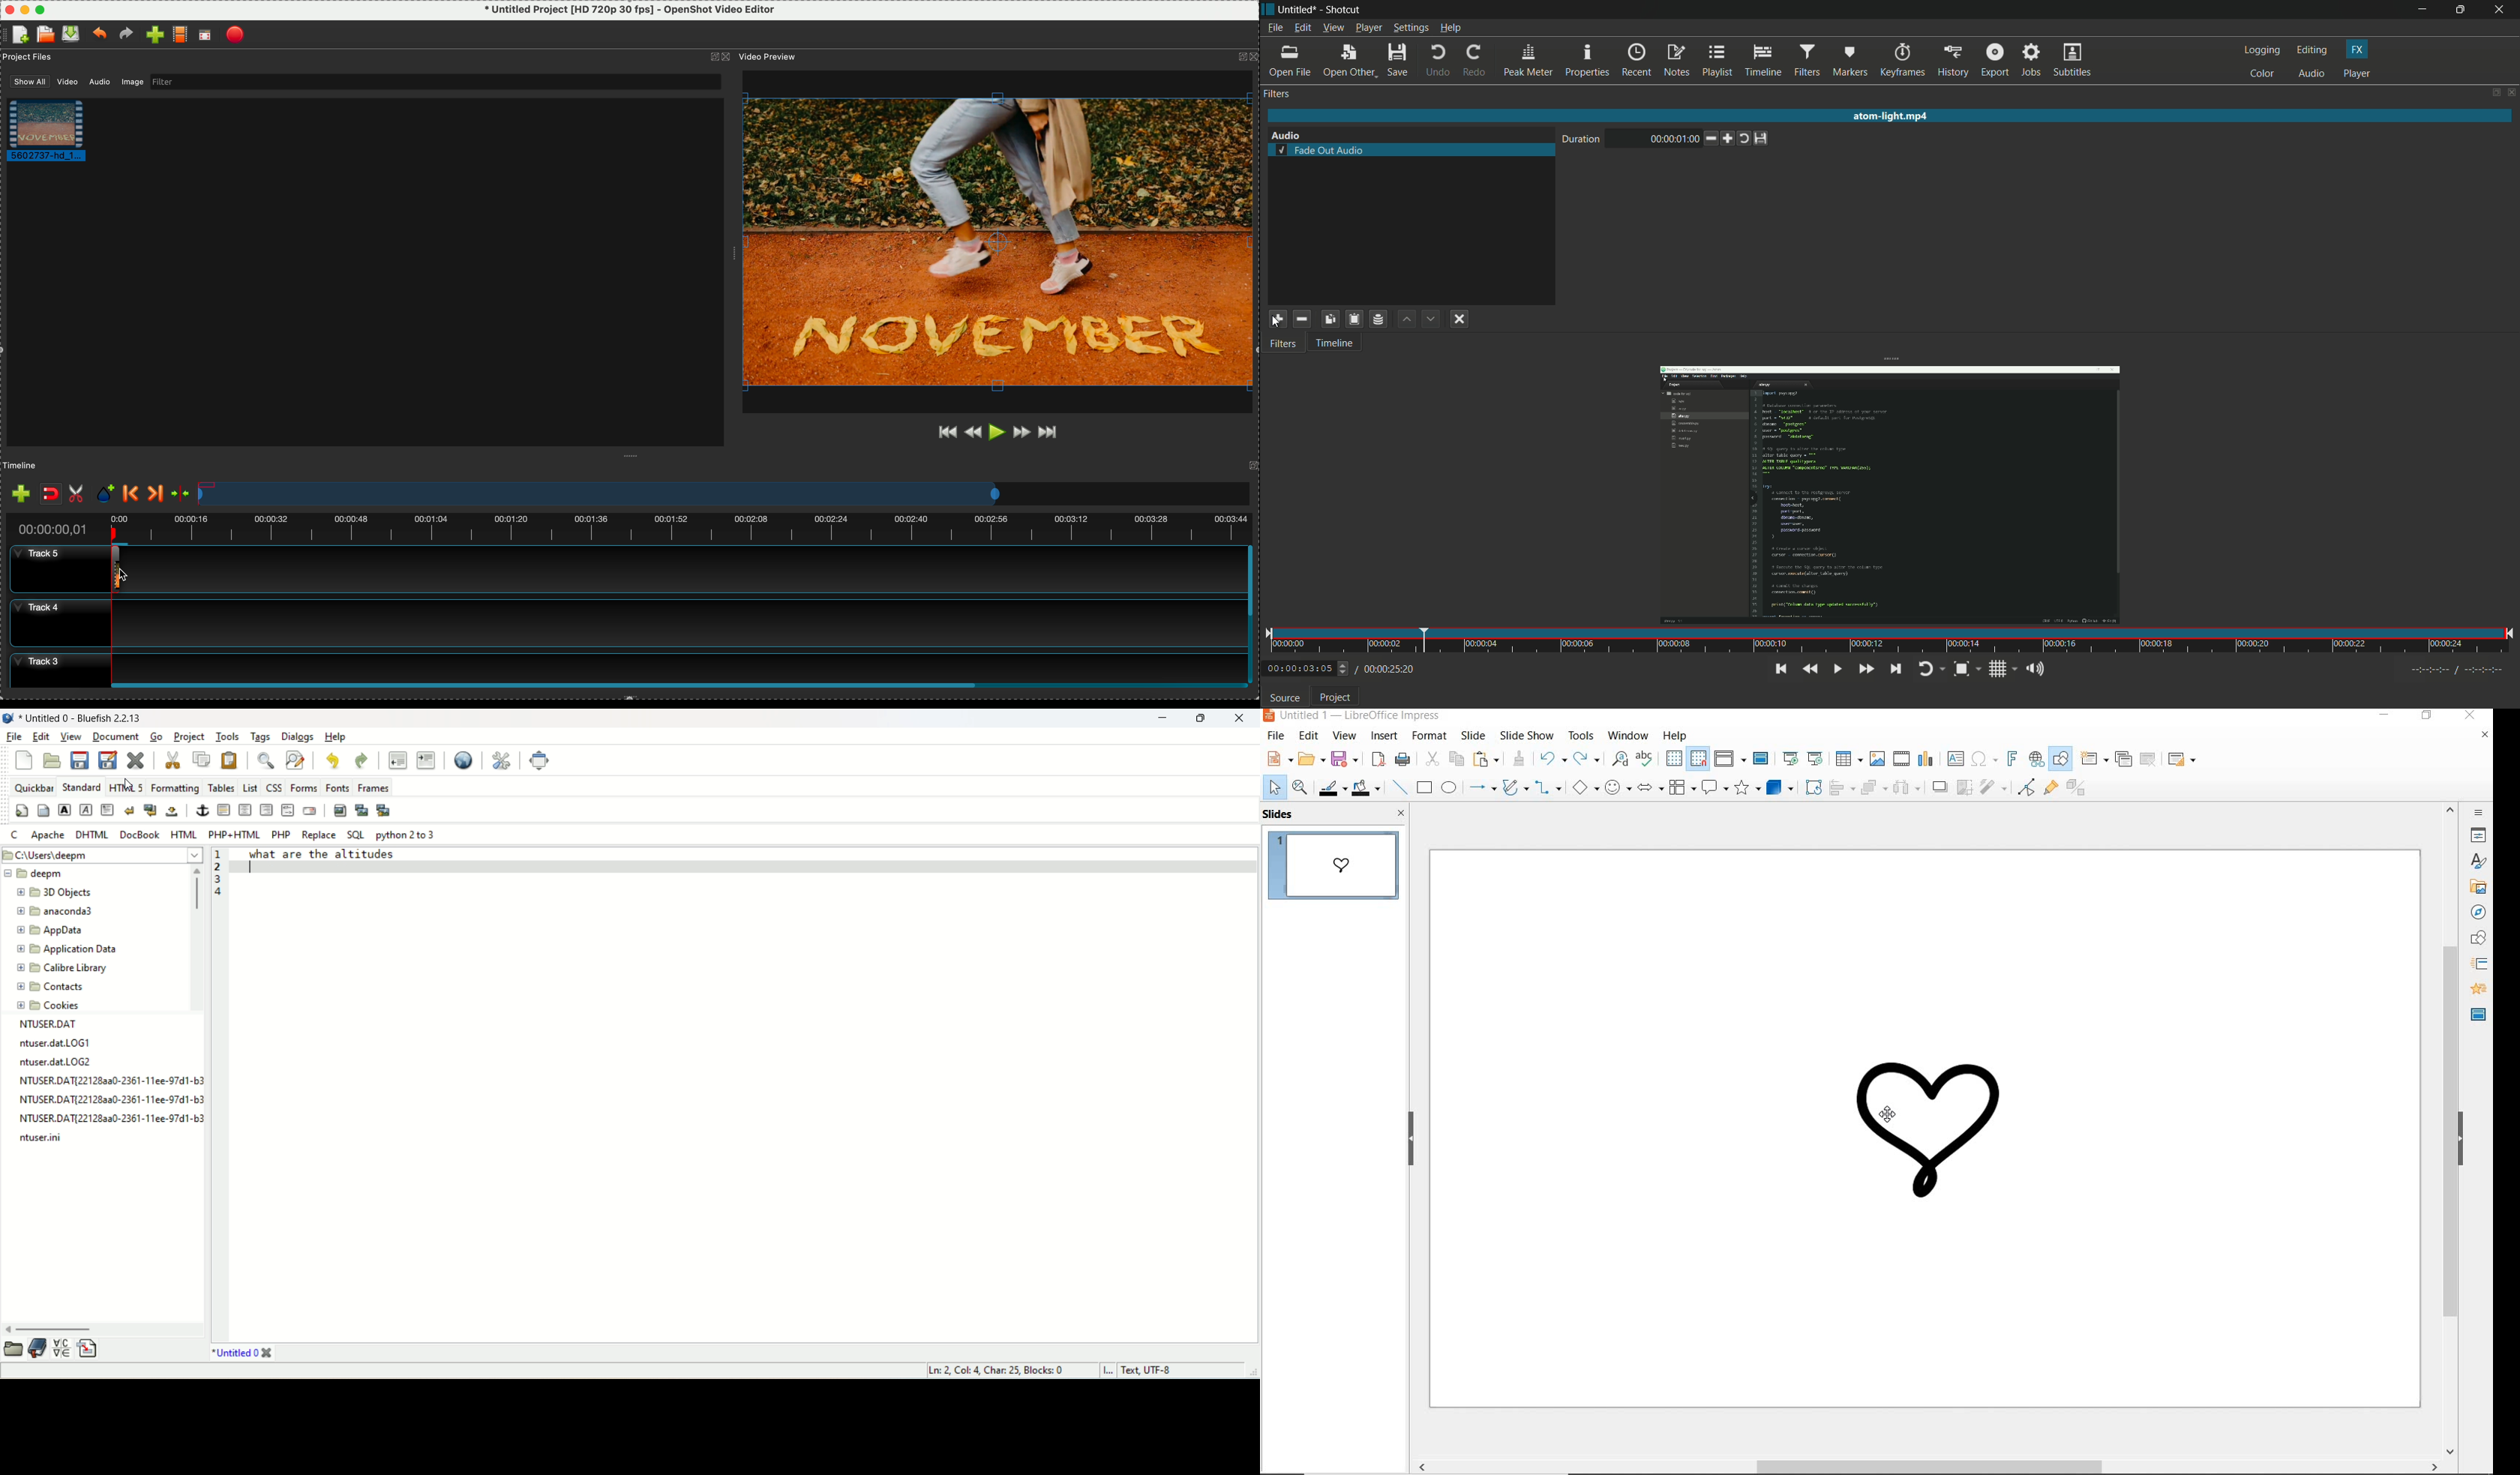 The width and height of the screenshot is (2520, 1484). What do you see at coordinates (1864, 667) in the screenshot?
I see `quickly play forward` at bounding box center [1864, 667].